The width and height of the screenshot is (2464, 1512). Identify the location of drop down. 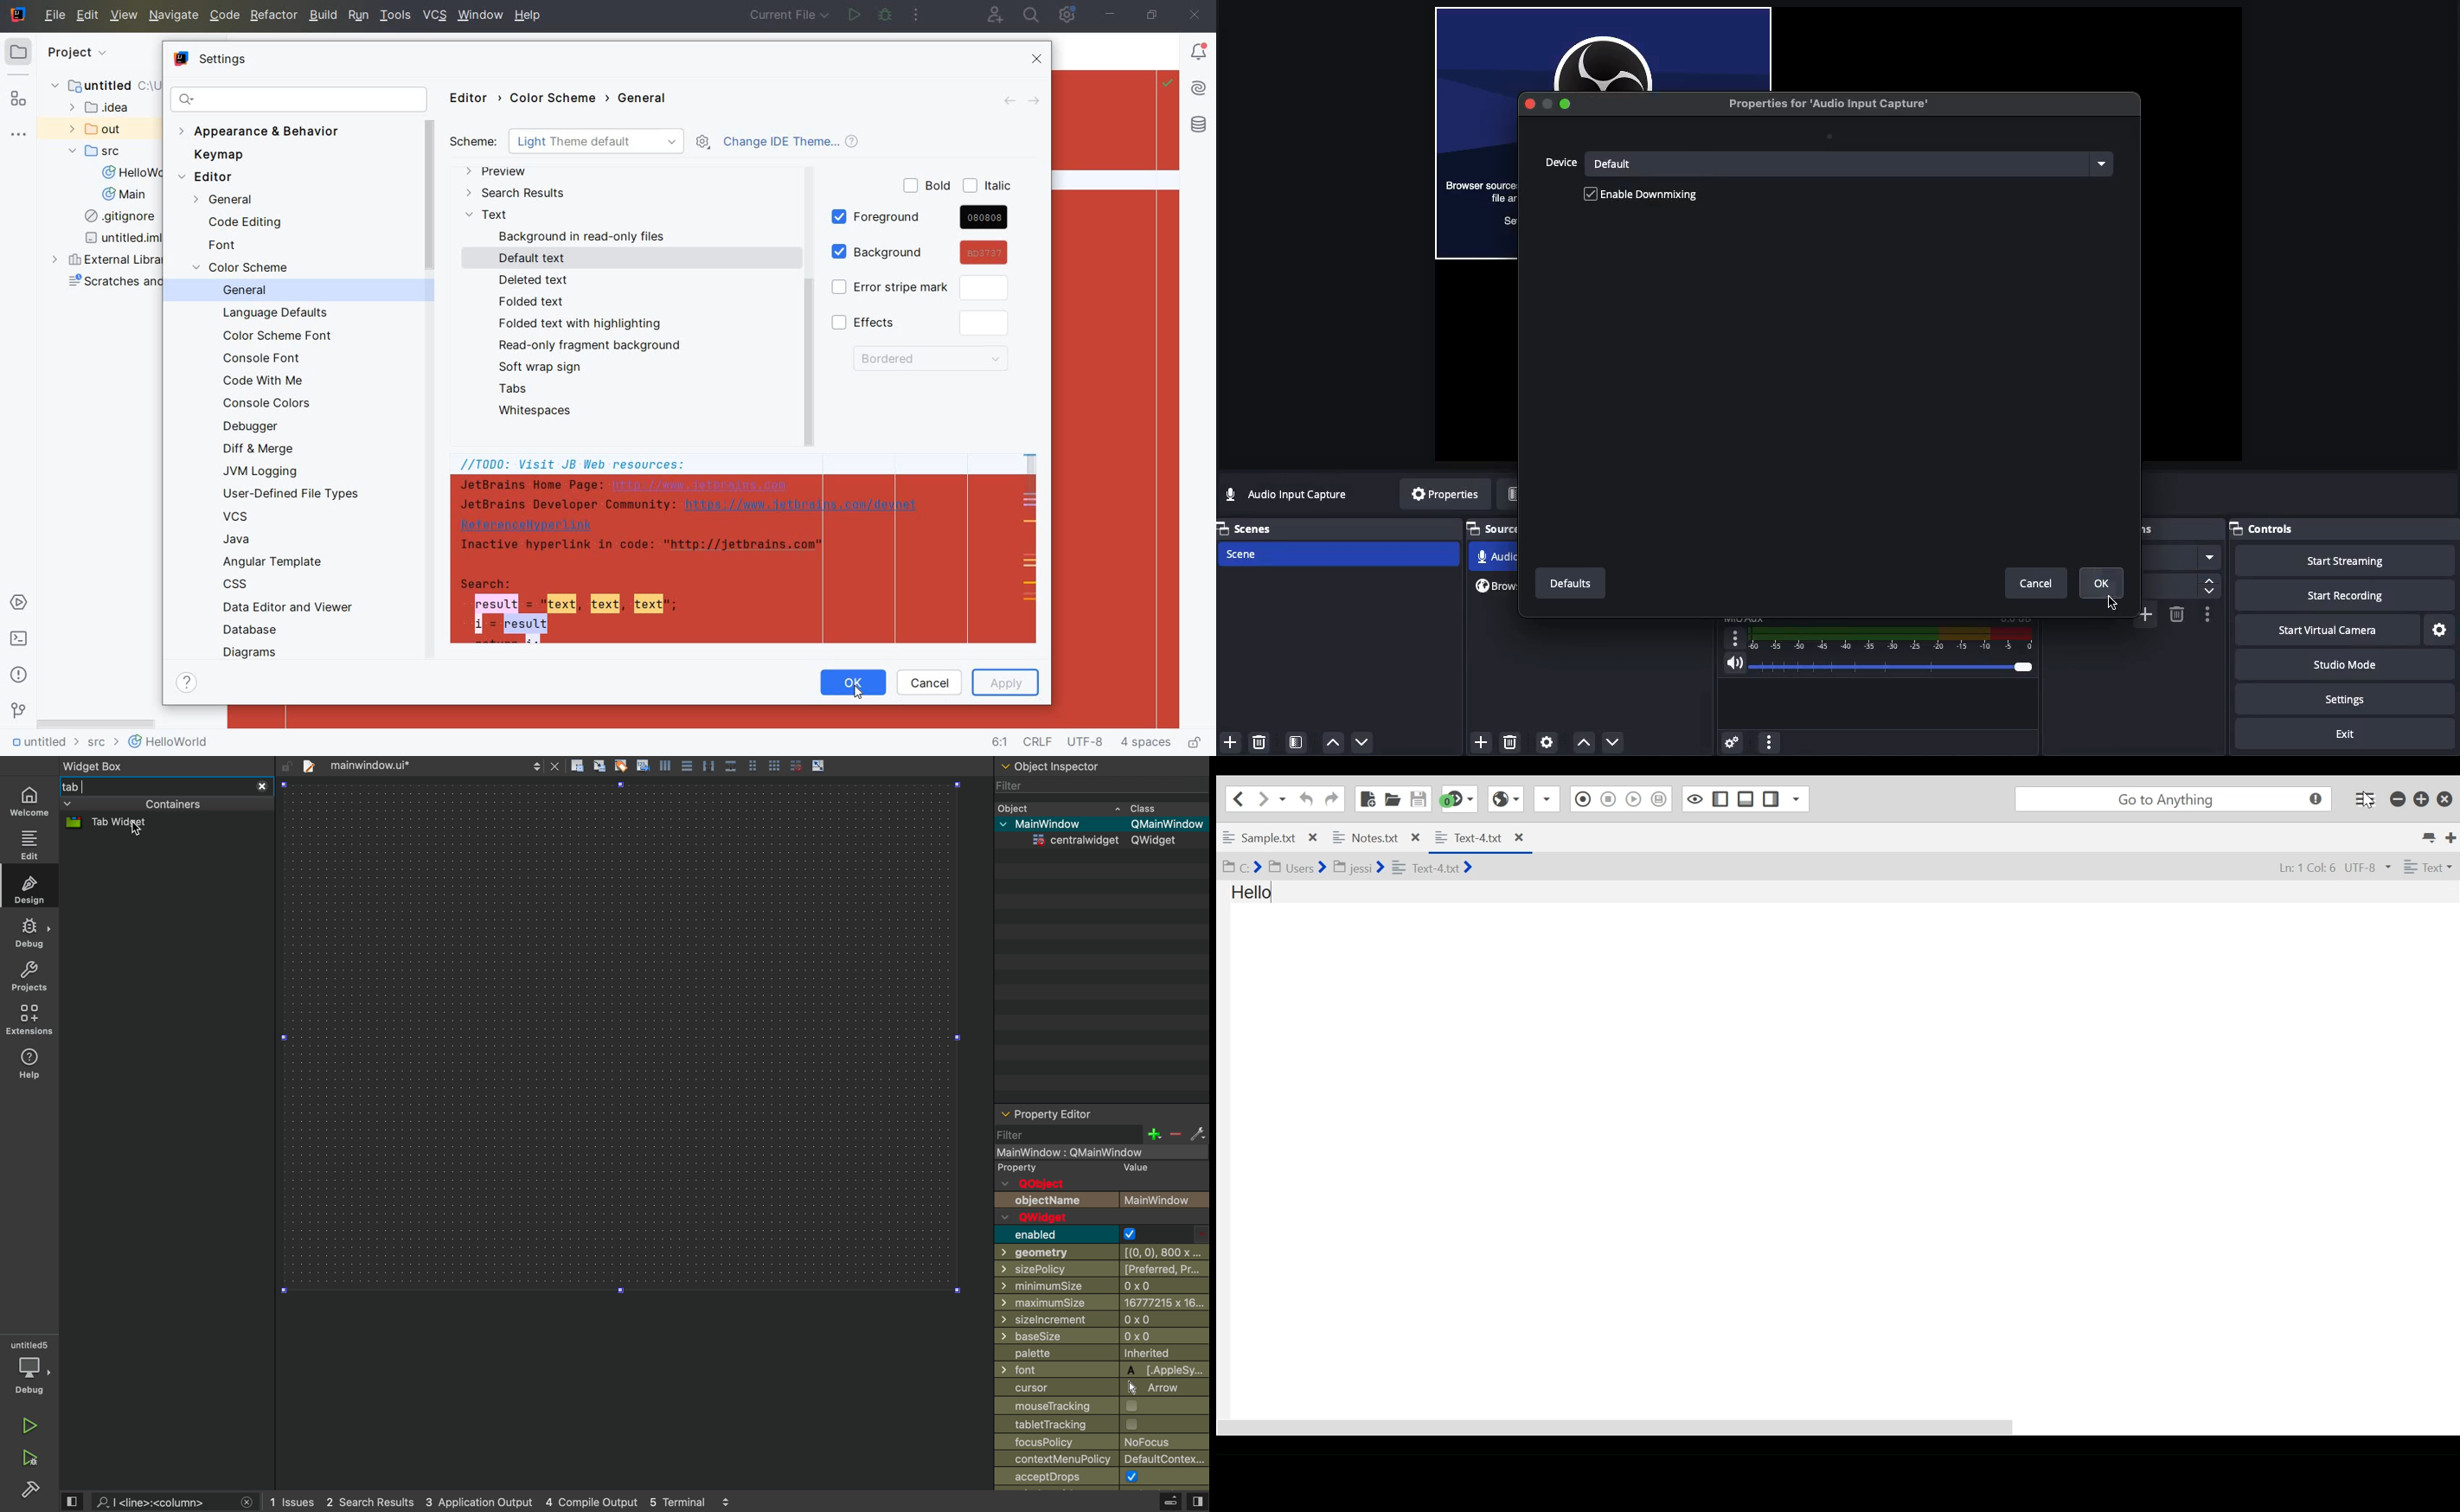
(2213, 555).